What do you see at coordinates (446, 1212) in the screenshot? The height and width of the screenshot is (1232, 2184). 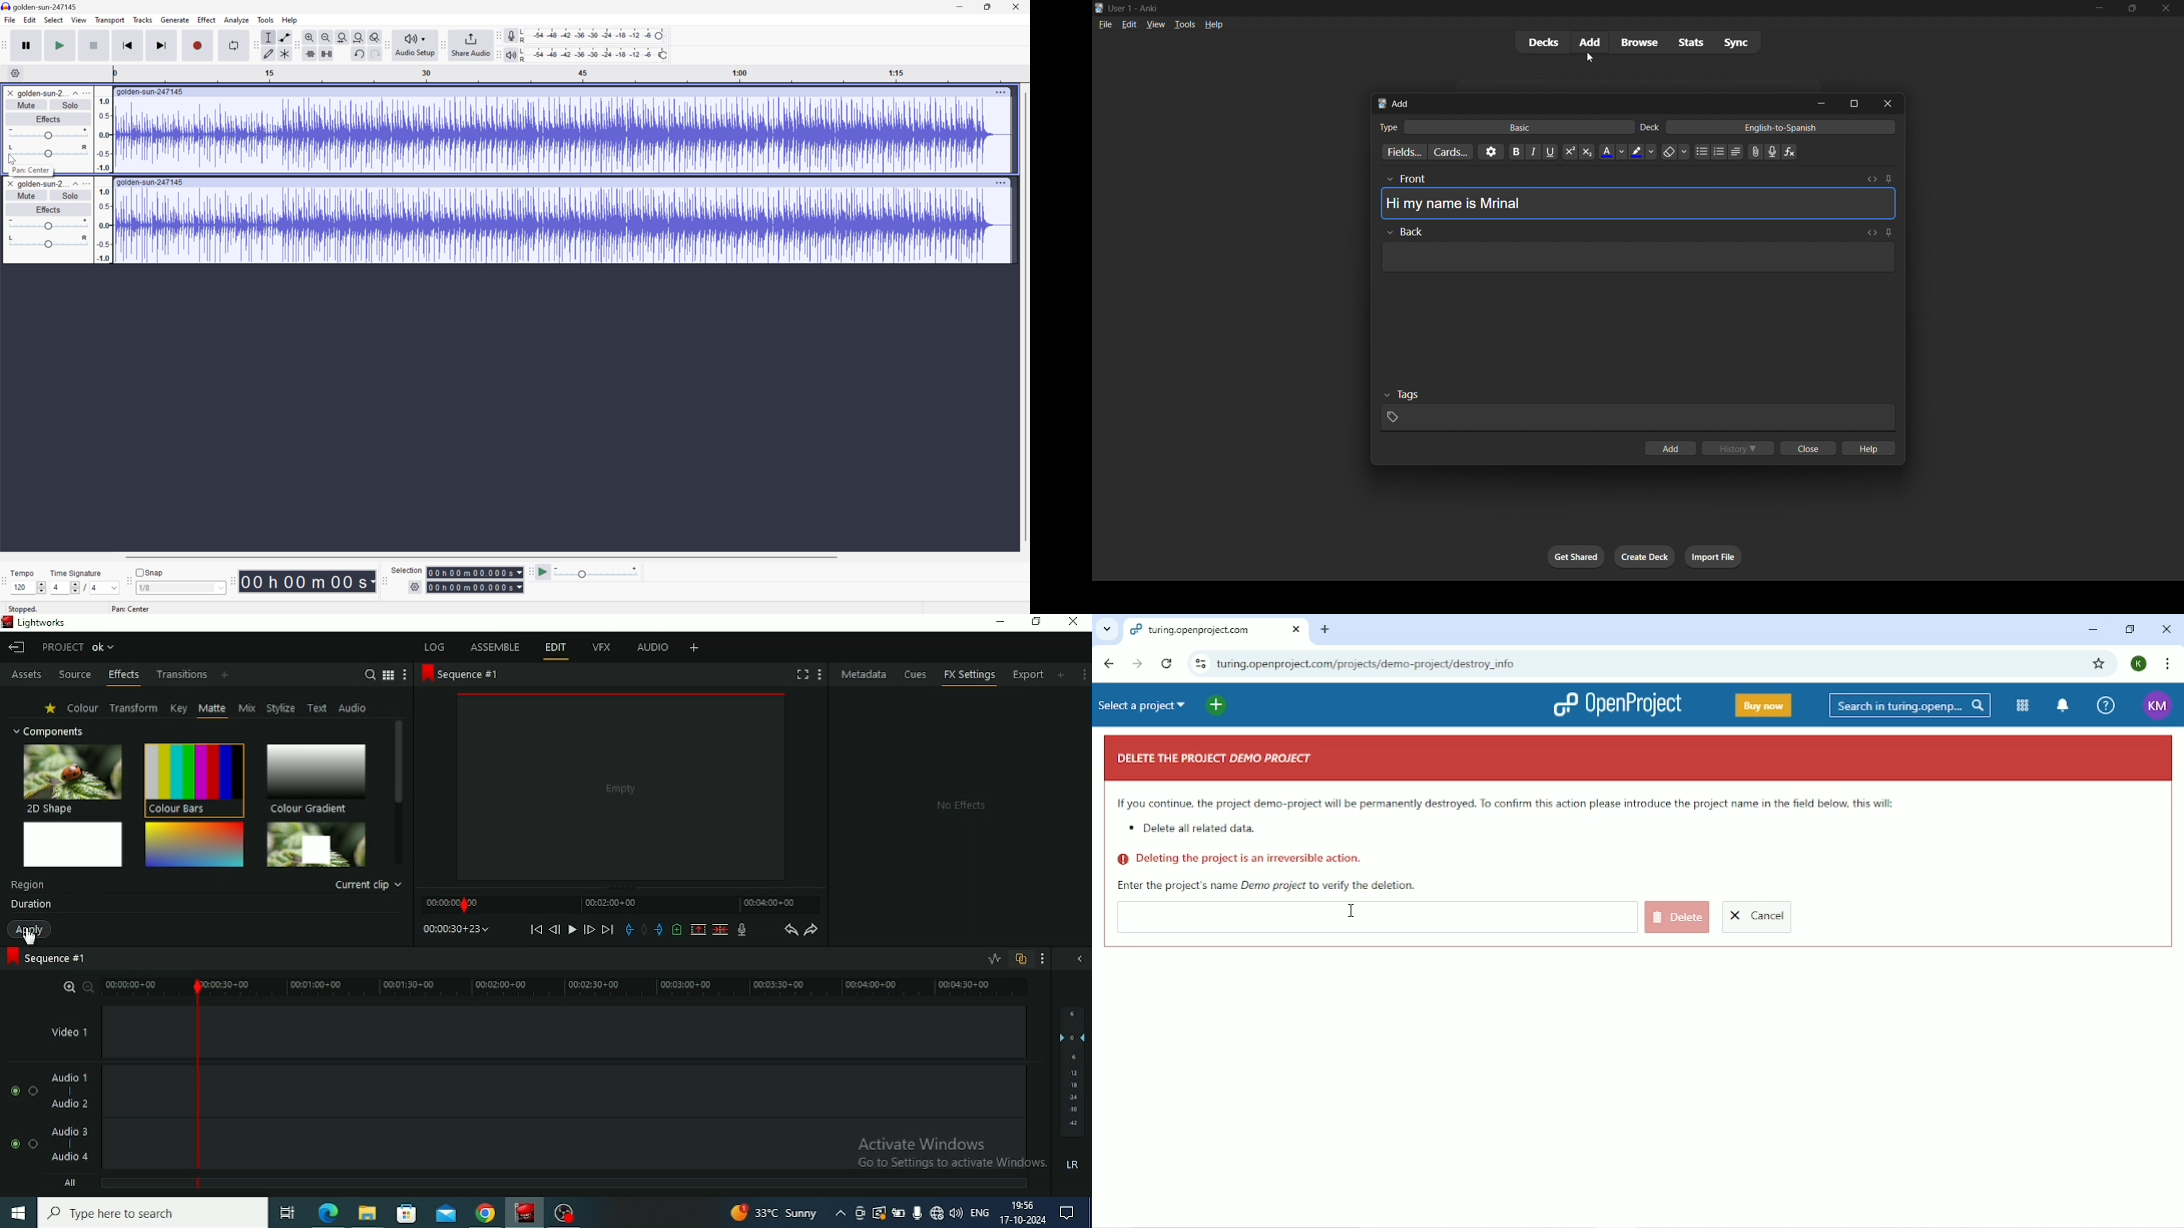 I see `Mail` at bounding box center [446, 1212].